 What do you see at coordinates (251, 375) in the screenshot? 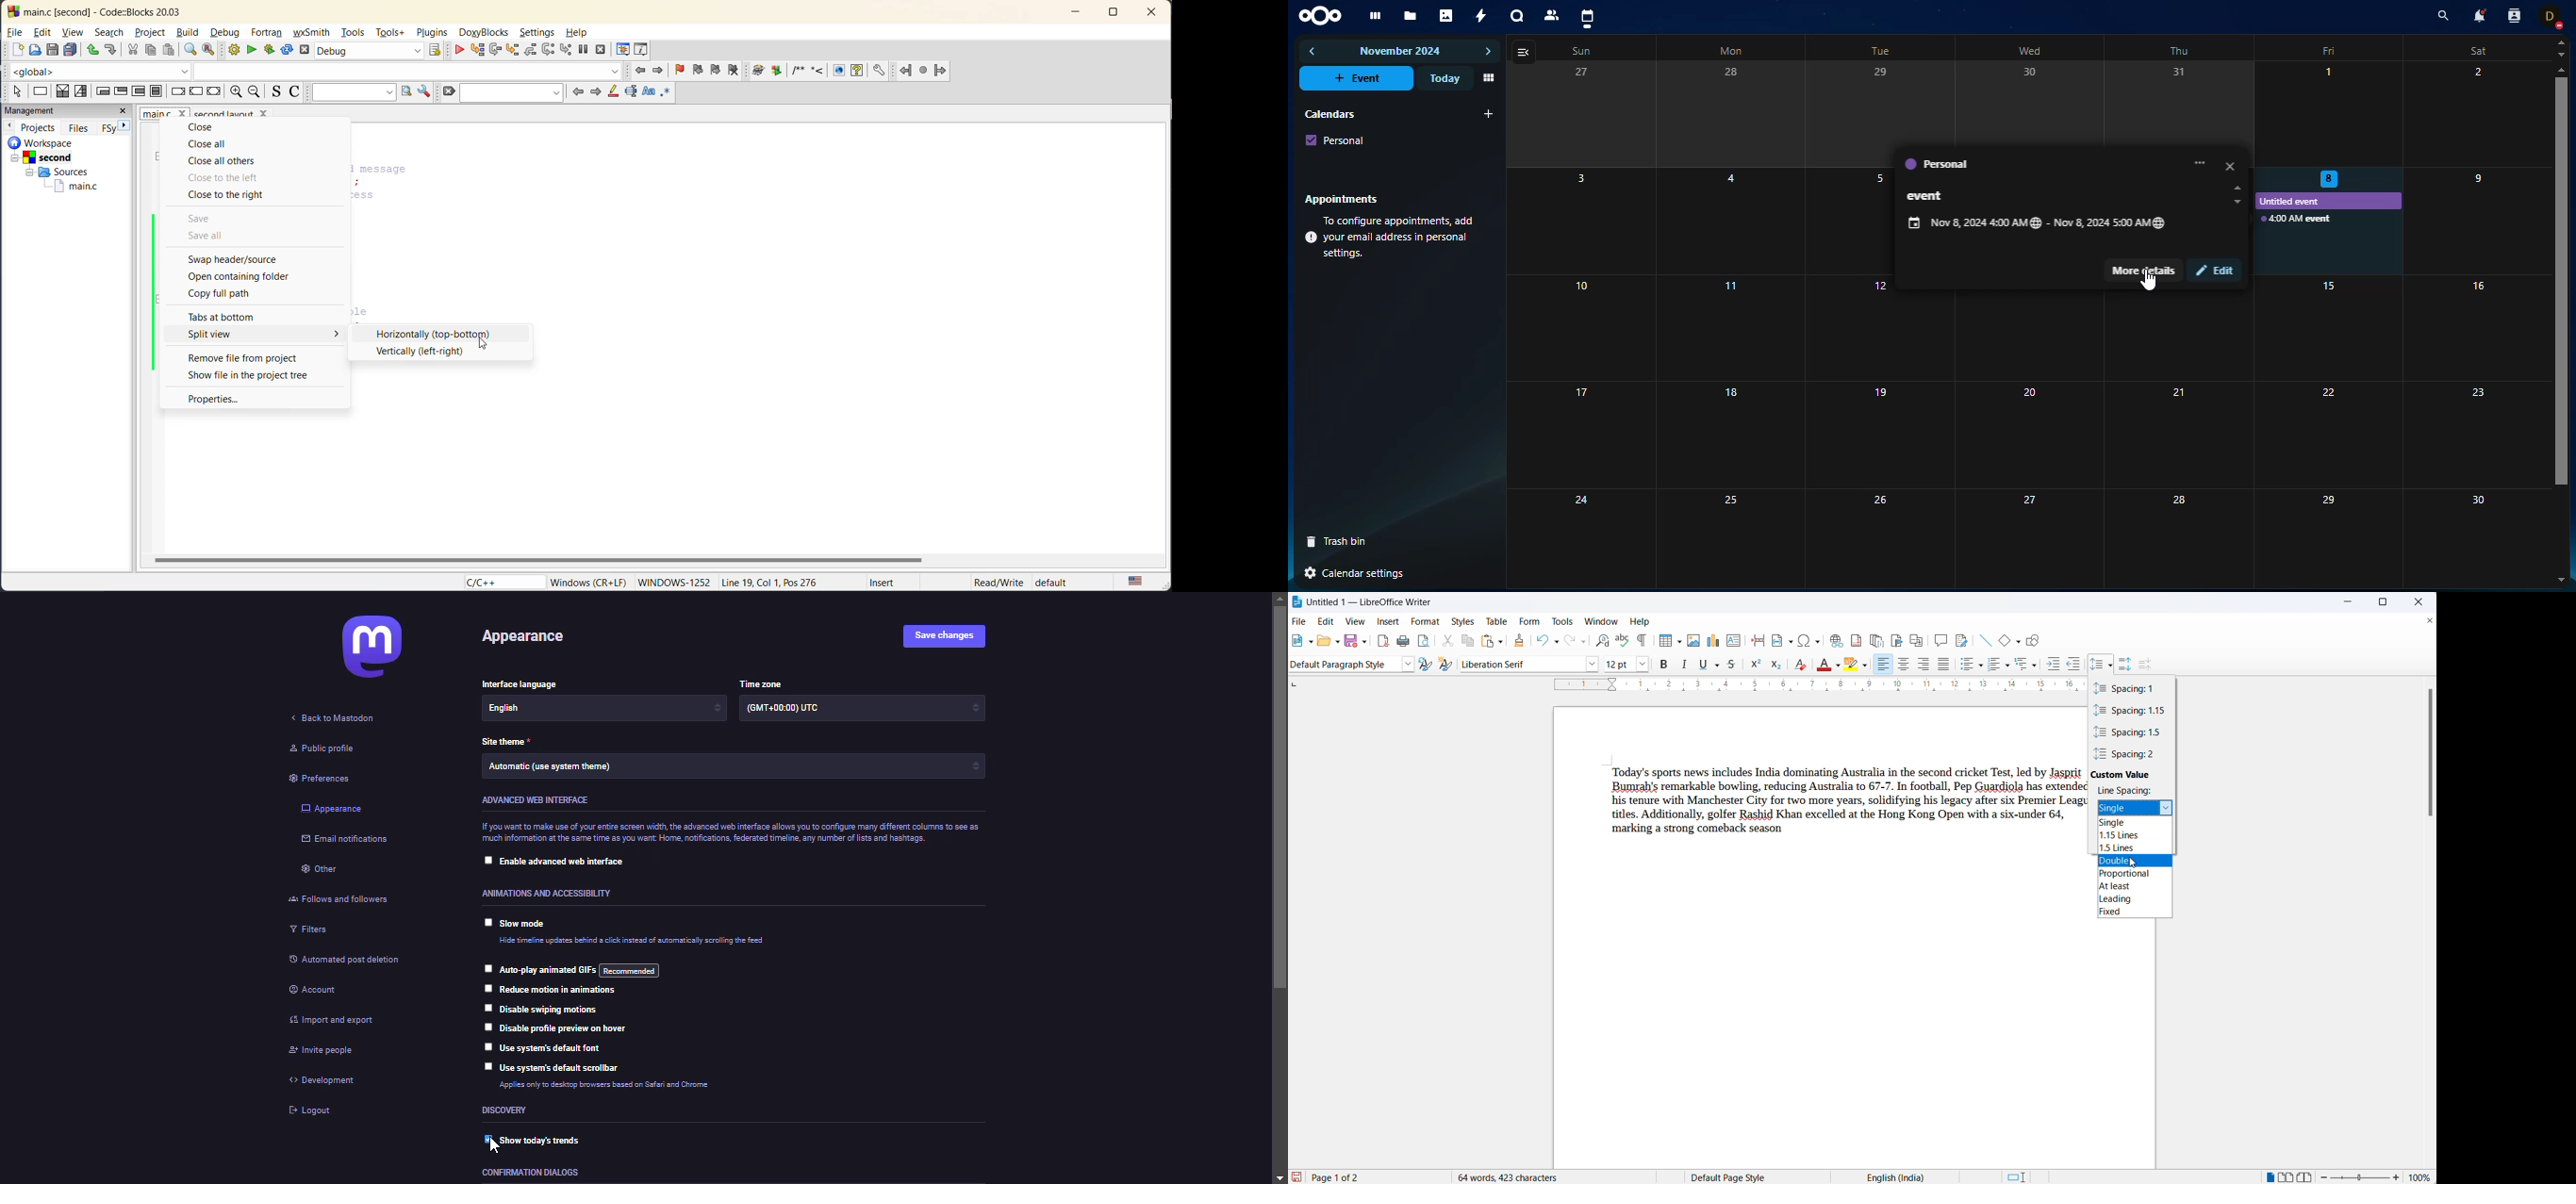
I see `show file in the project tree` at bounding box center [251, 375].